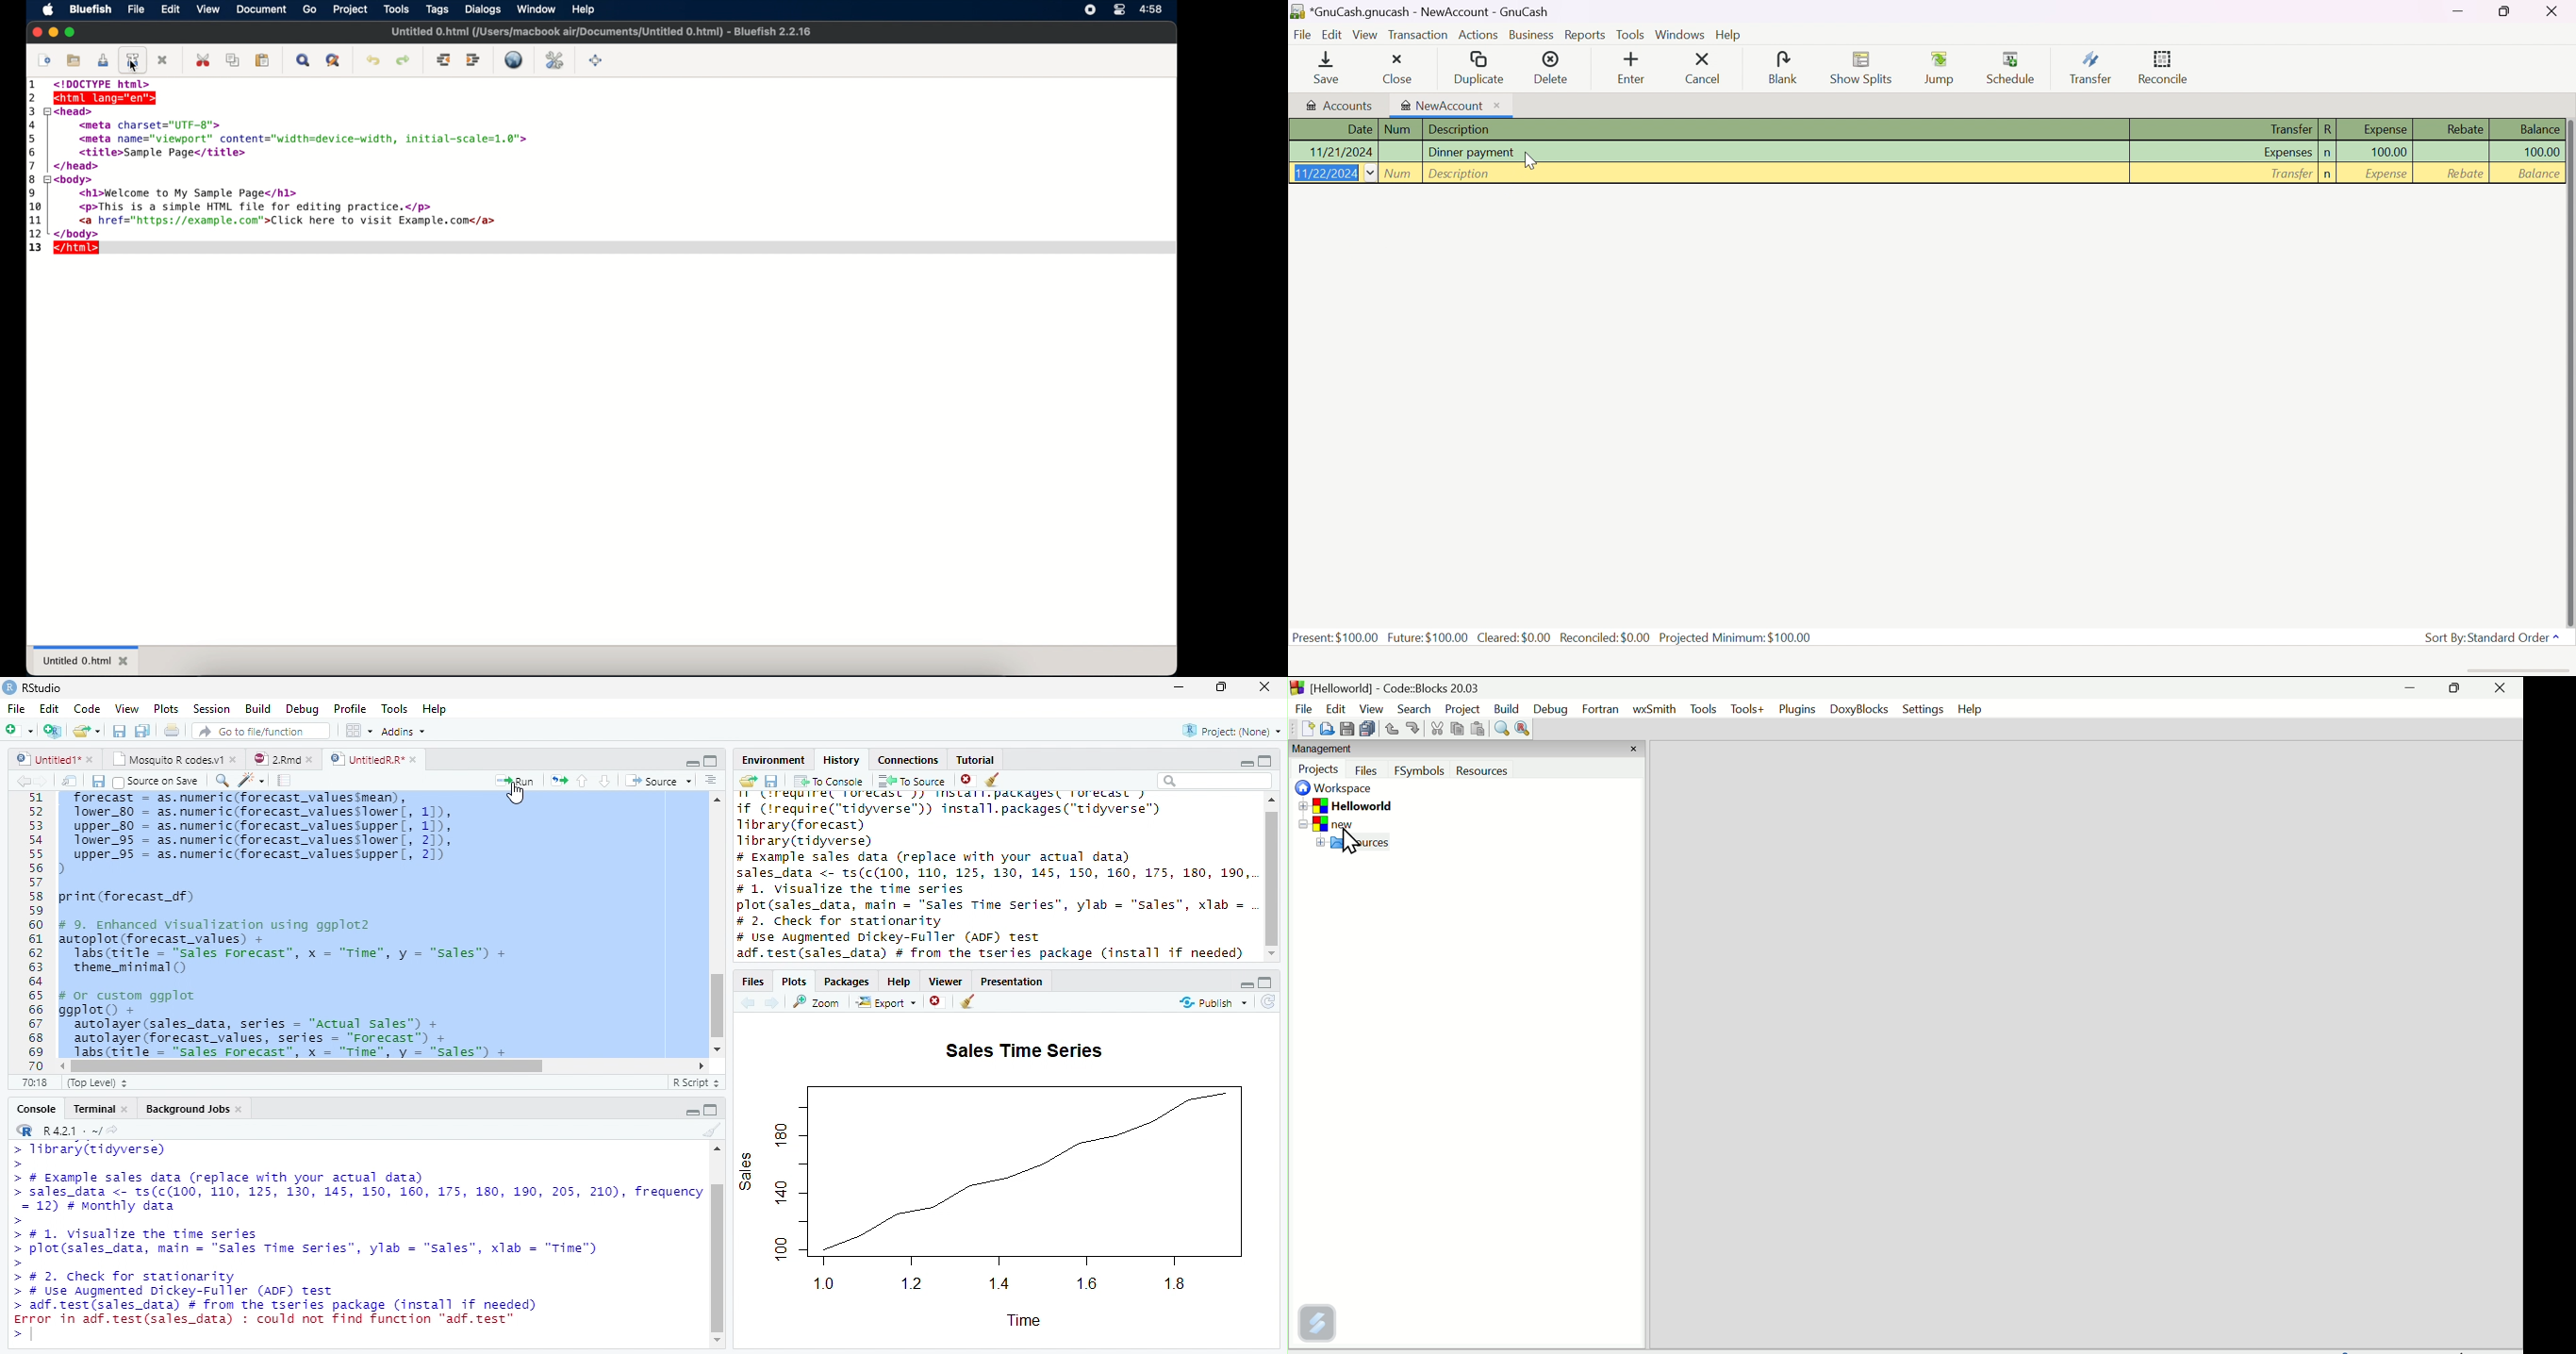 The image size is (2576, 1372). What do you see at coordinates (1181, 686) in the screenshot?
I see `Minimize` at bounding box center [1181, 686].